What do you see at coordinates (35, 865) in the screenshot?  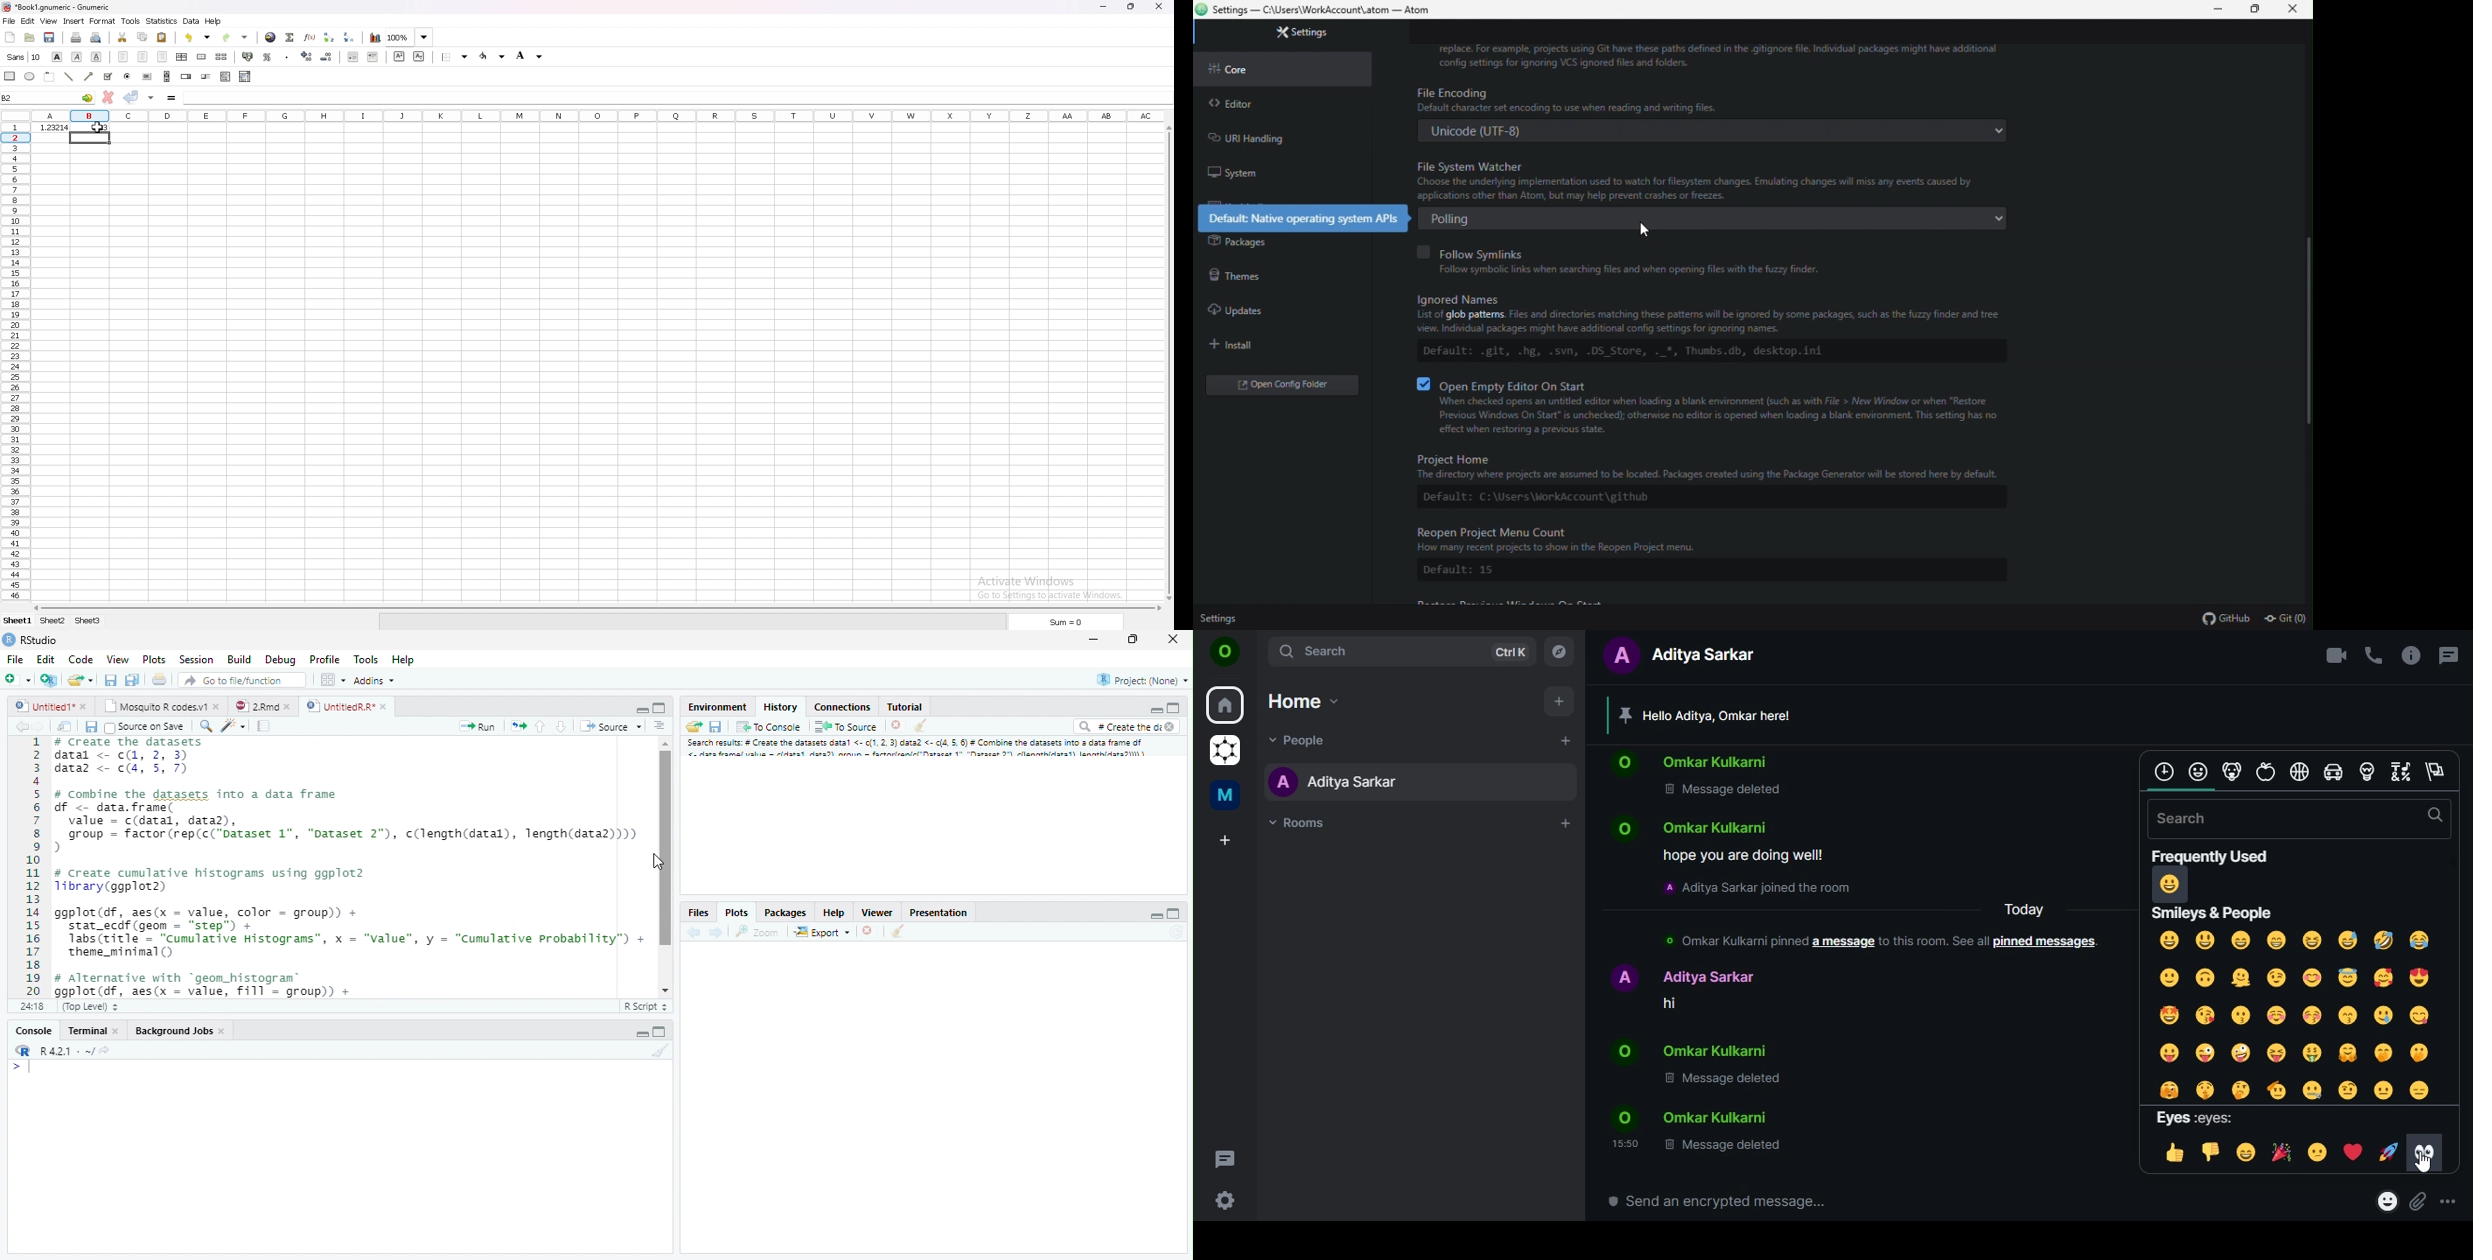 I see `Numbers` at bounding box center [35, 865].